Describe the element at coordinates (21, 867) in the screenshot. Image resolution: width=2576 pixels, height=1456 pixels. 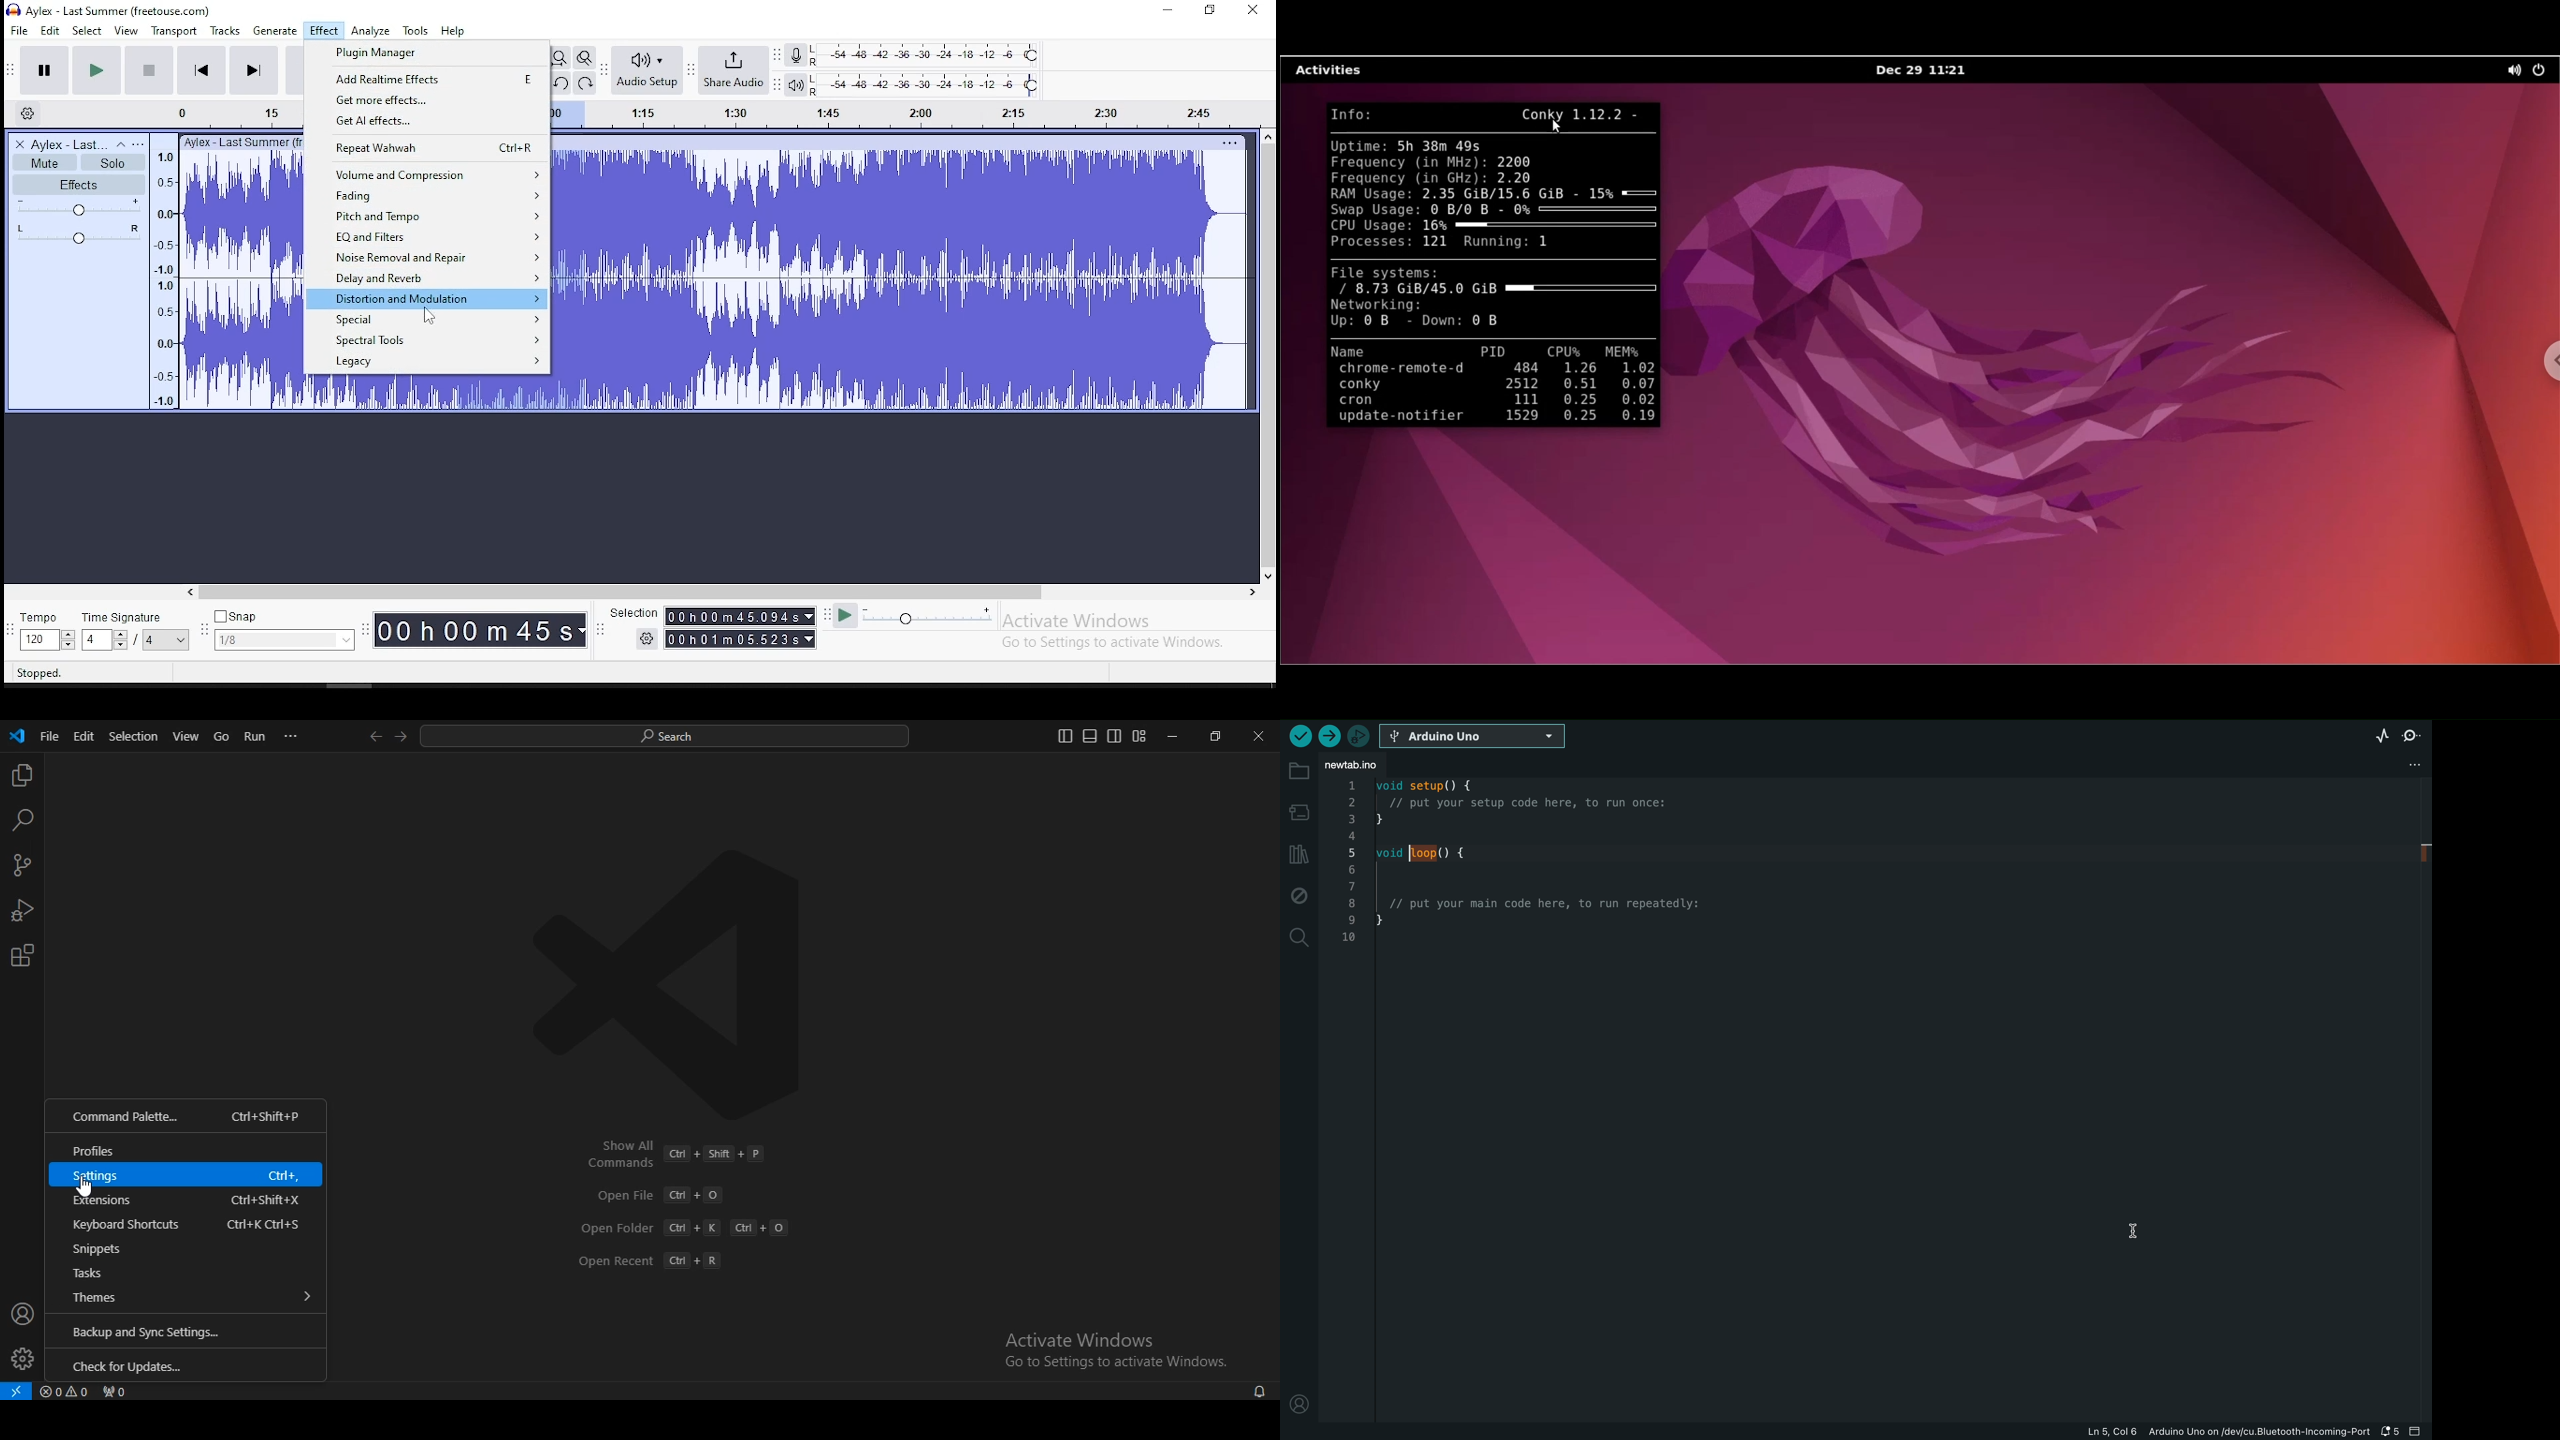
I see `source control` at that location.